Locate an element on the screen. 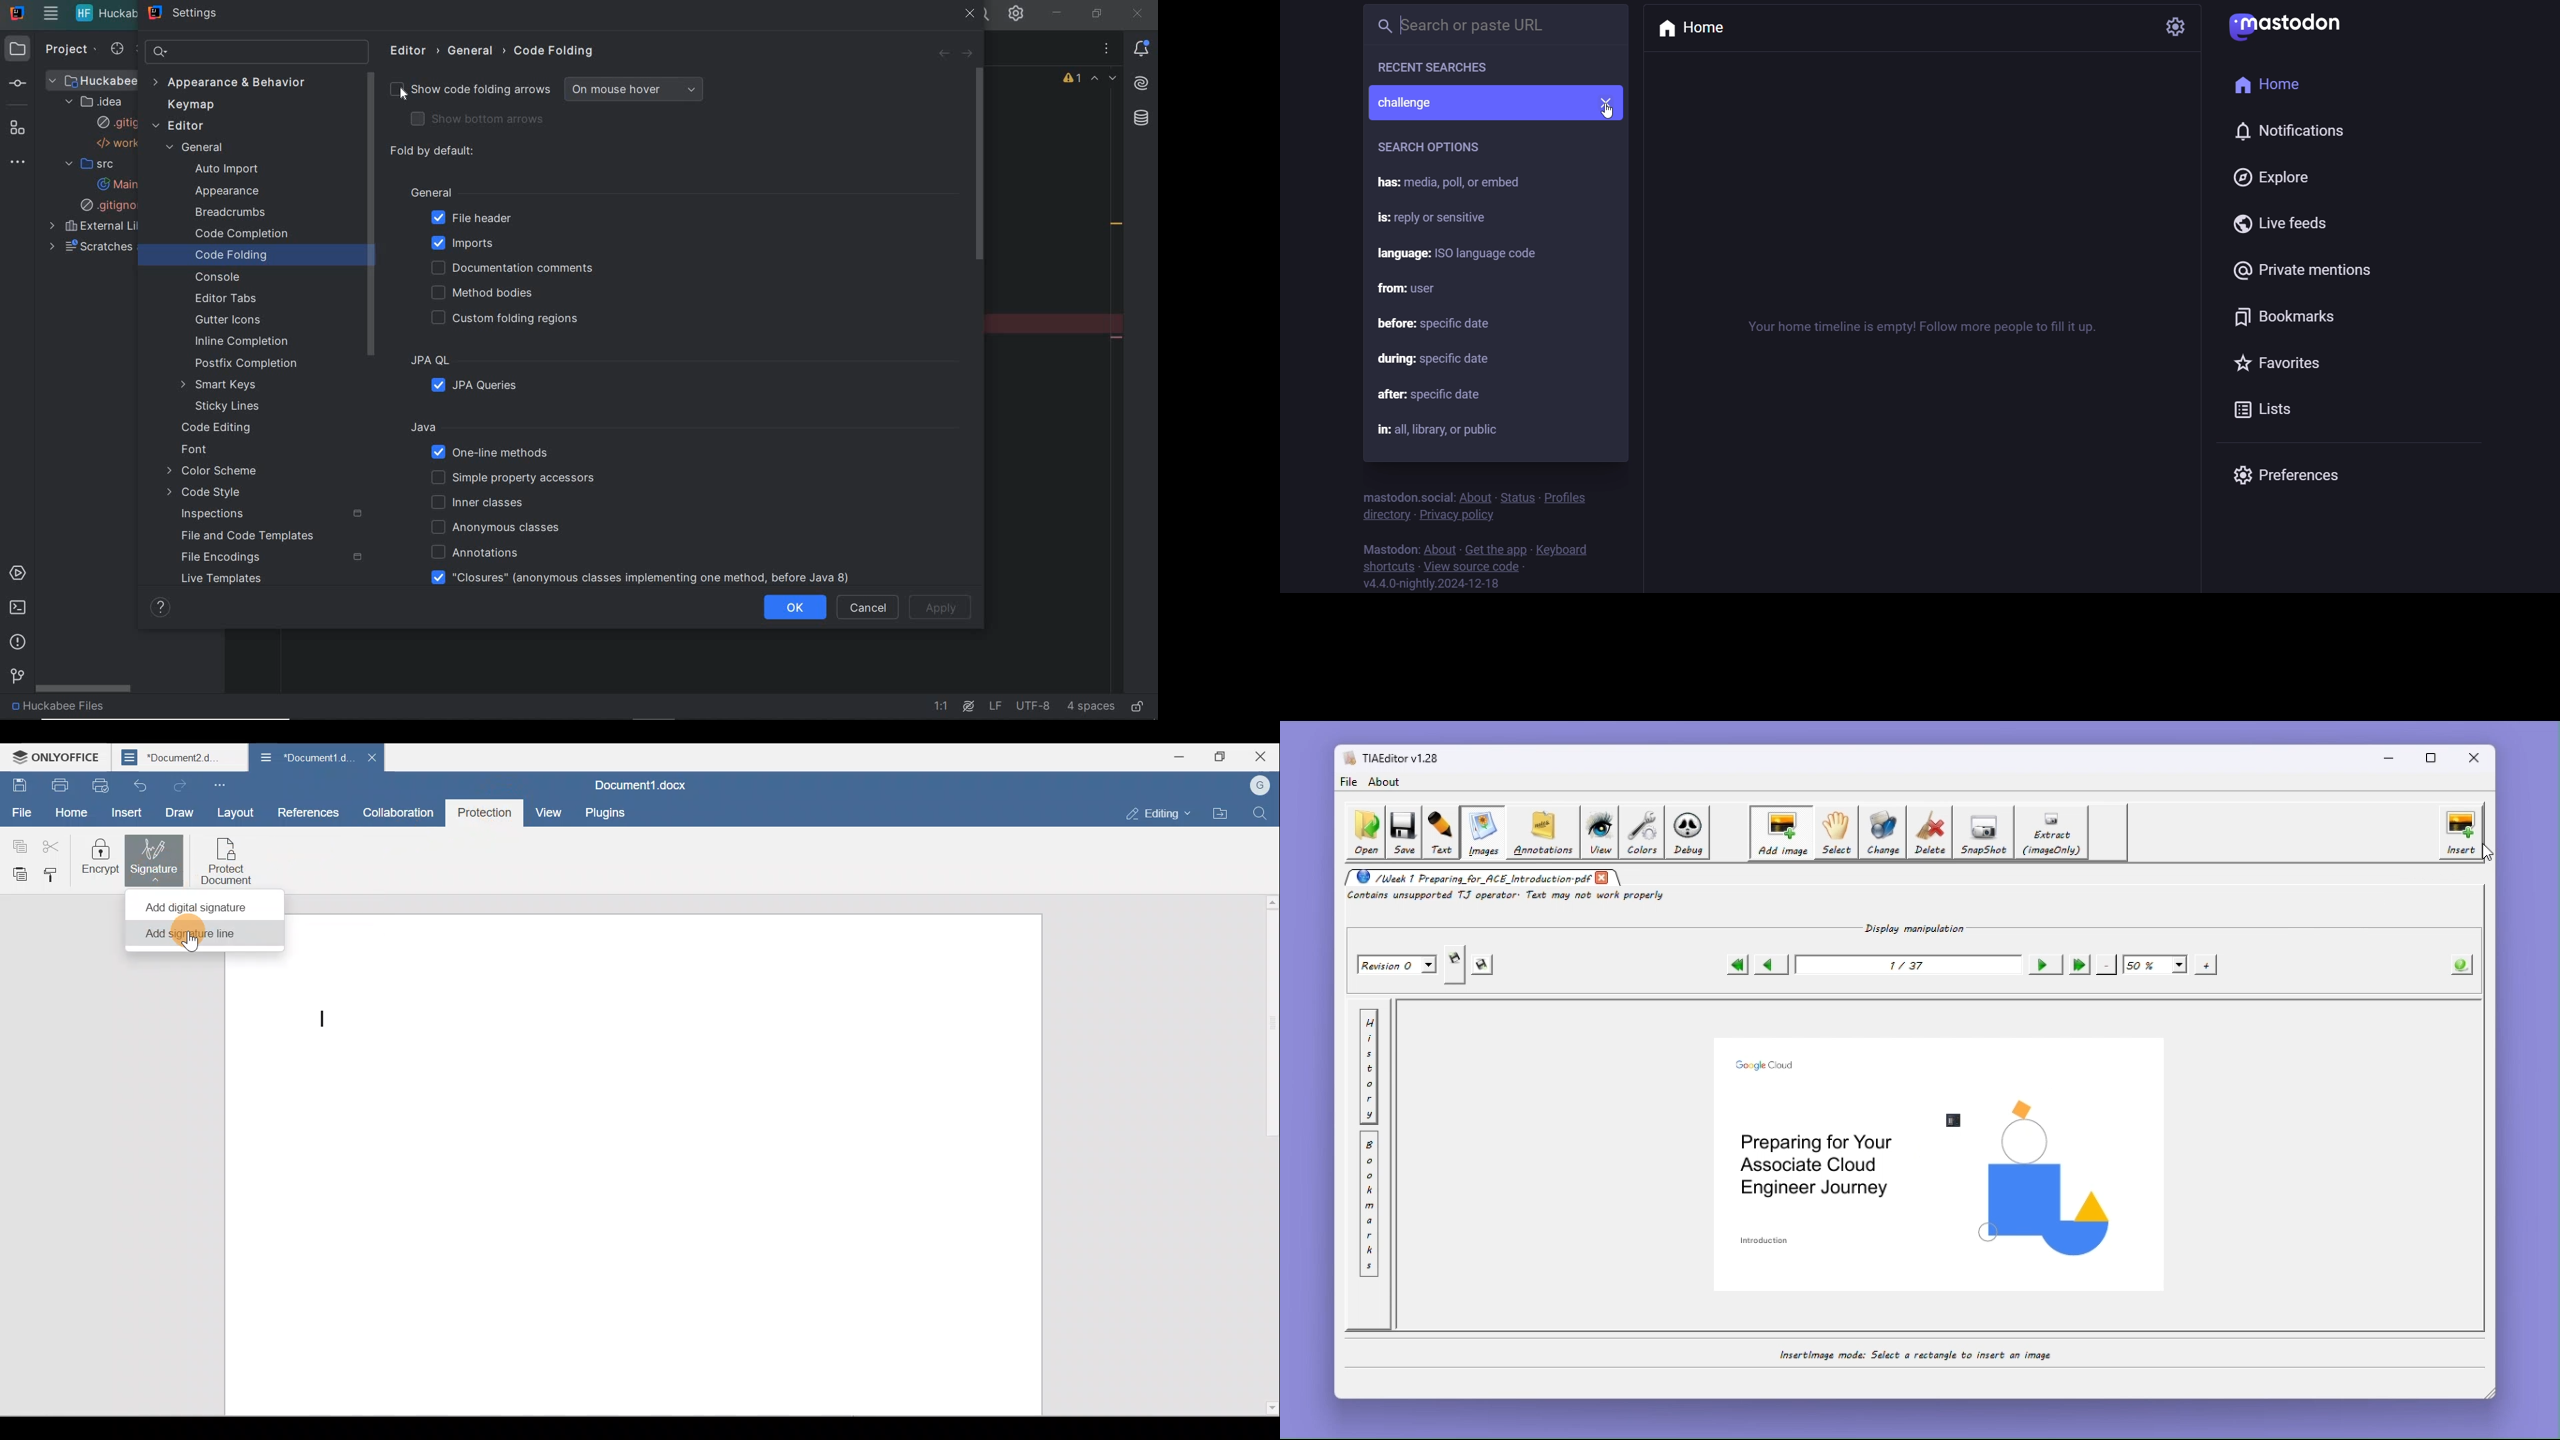 Image resolution: width=2576 pixels, height=1456 pixels. about is located at coordinates (1439, 548).